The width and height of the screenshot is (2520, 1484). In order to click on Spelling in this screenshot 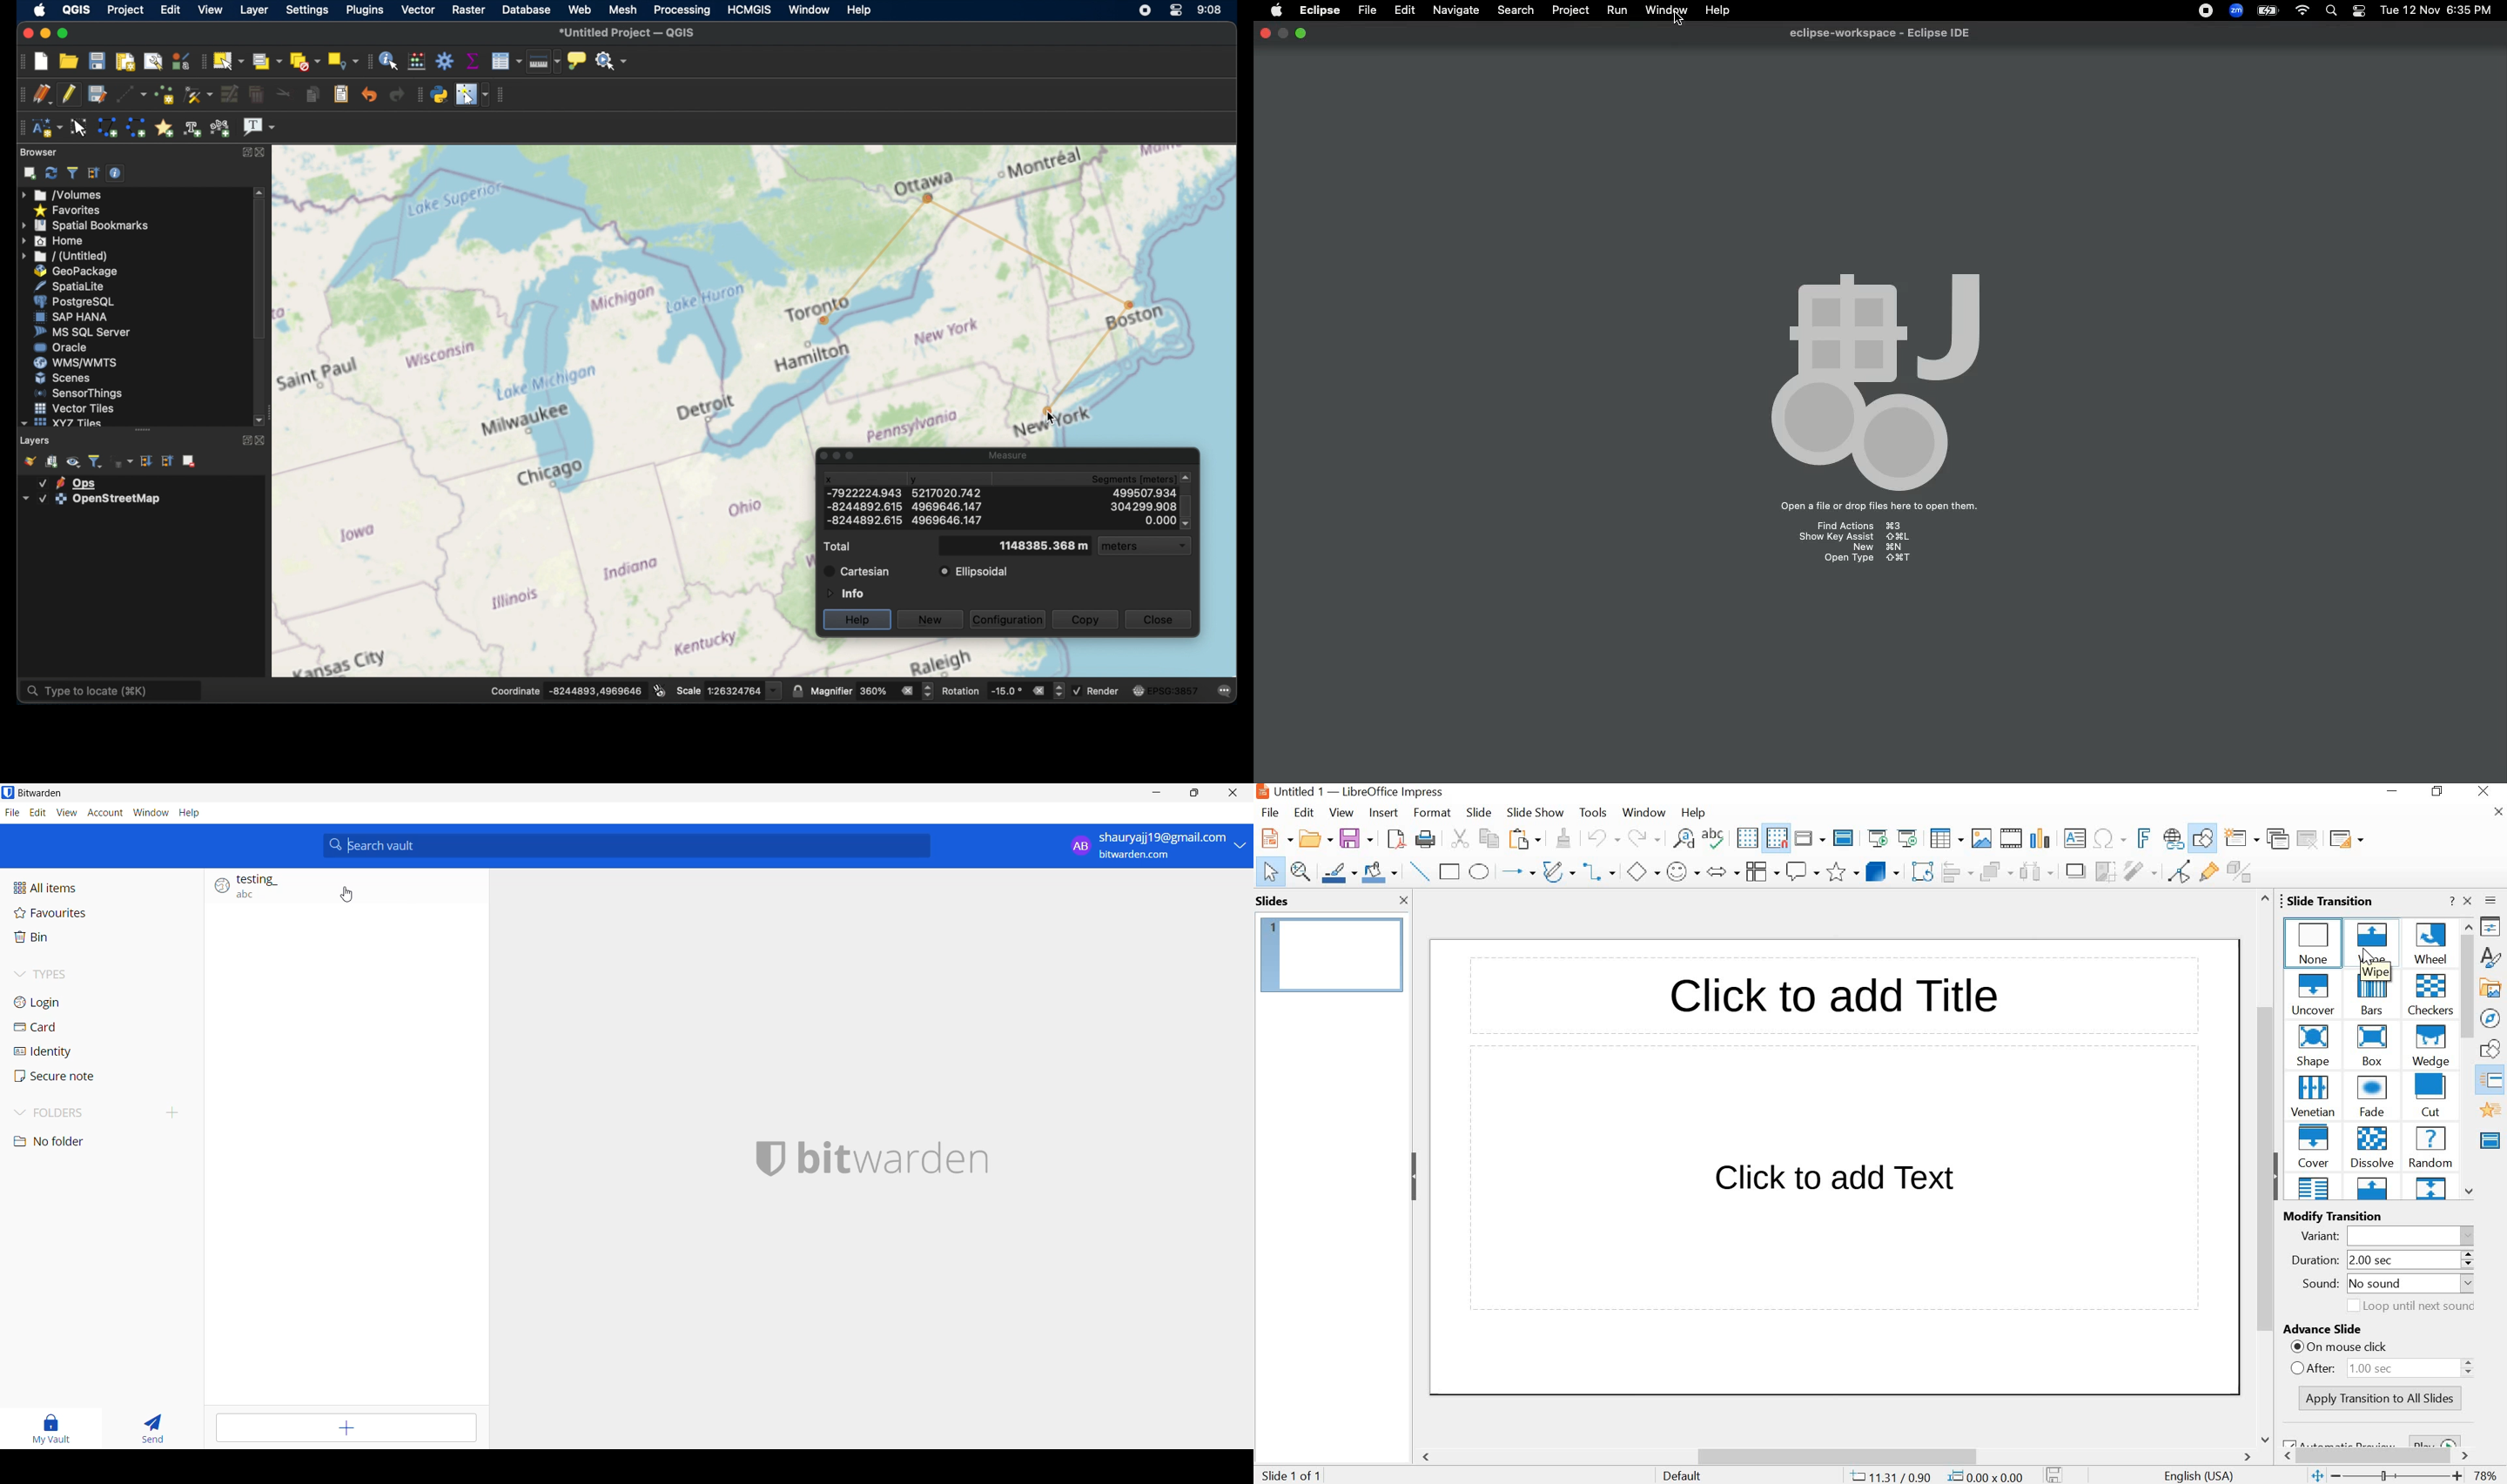, I will do `click(1715, 838)`.